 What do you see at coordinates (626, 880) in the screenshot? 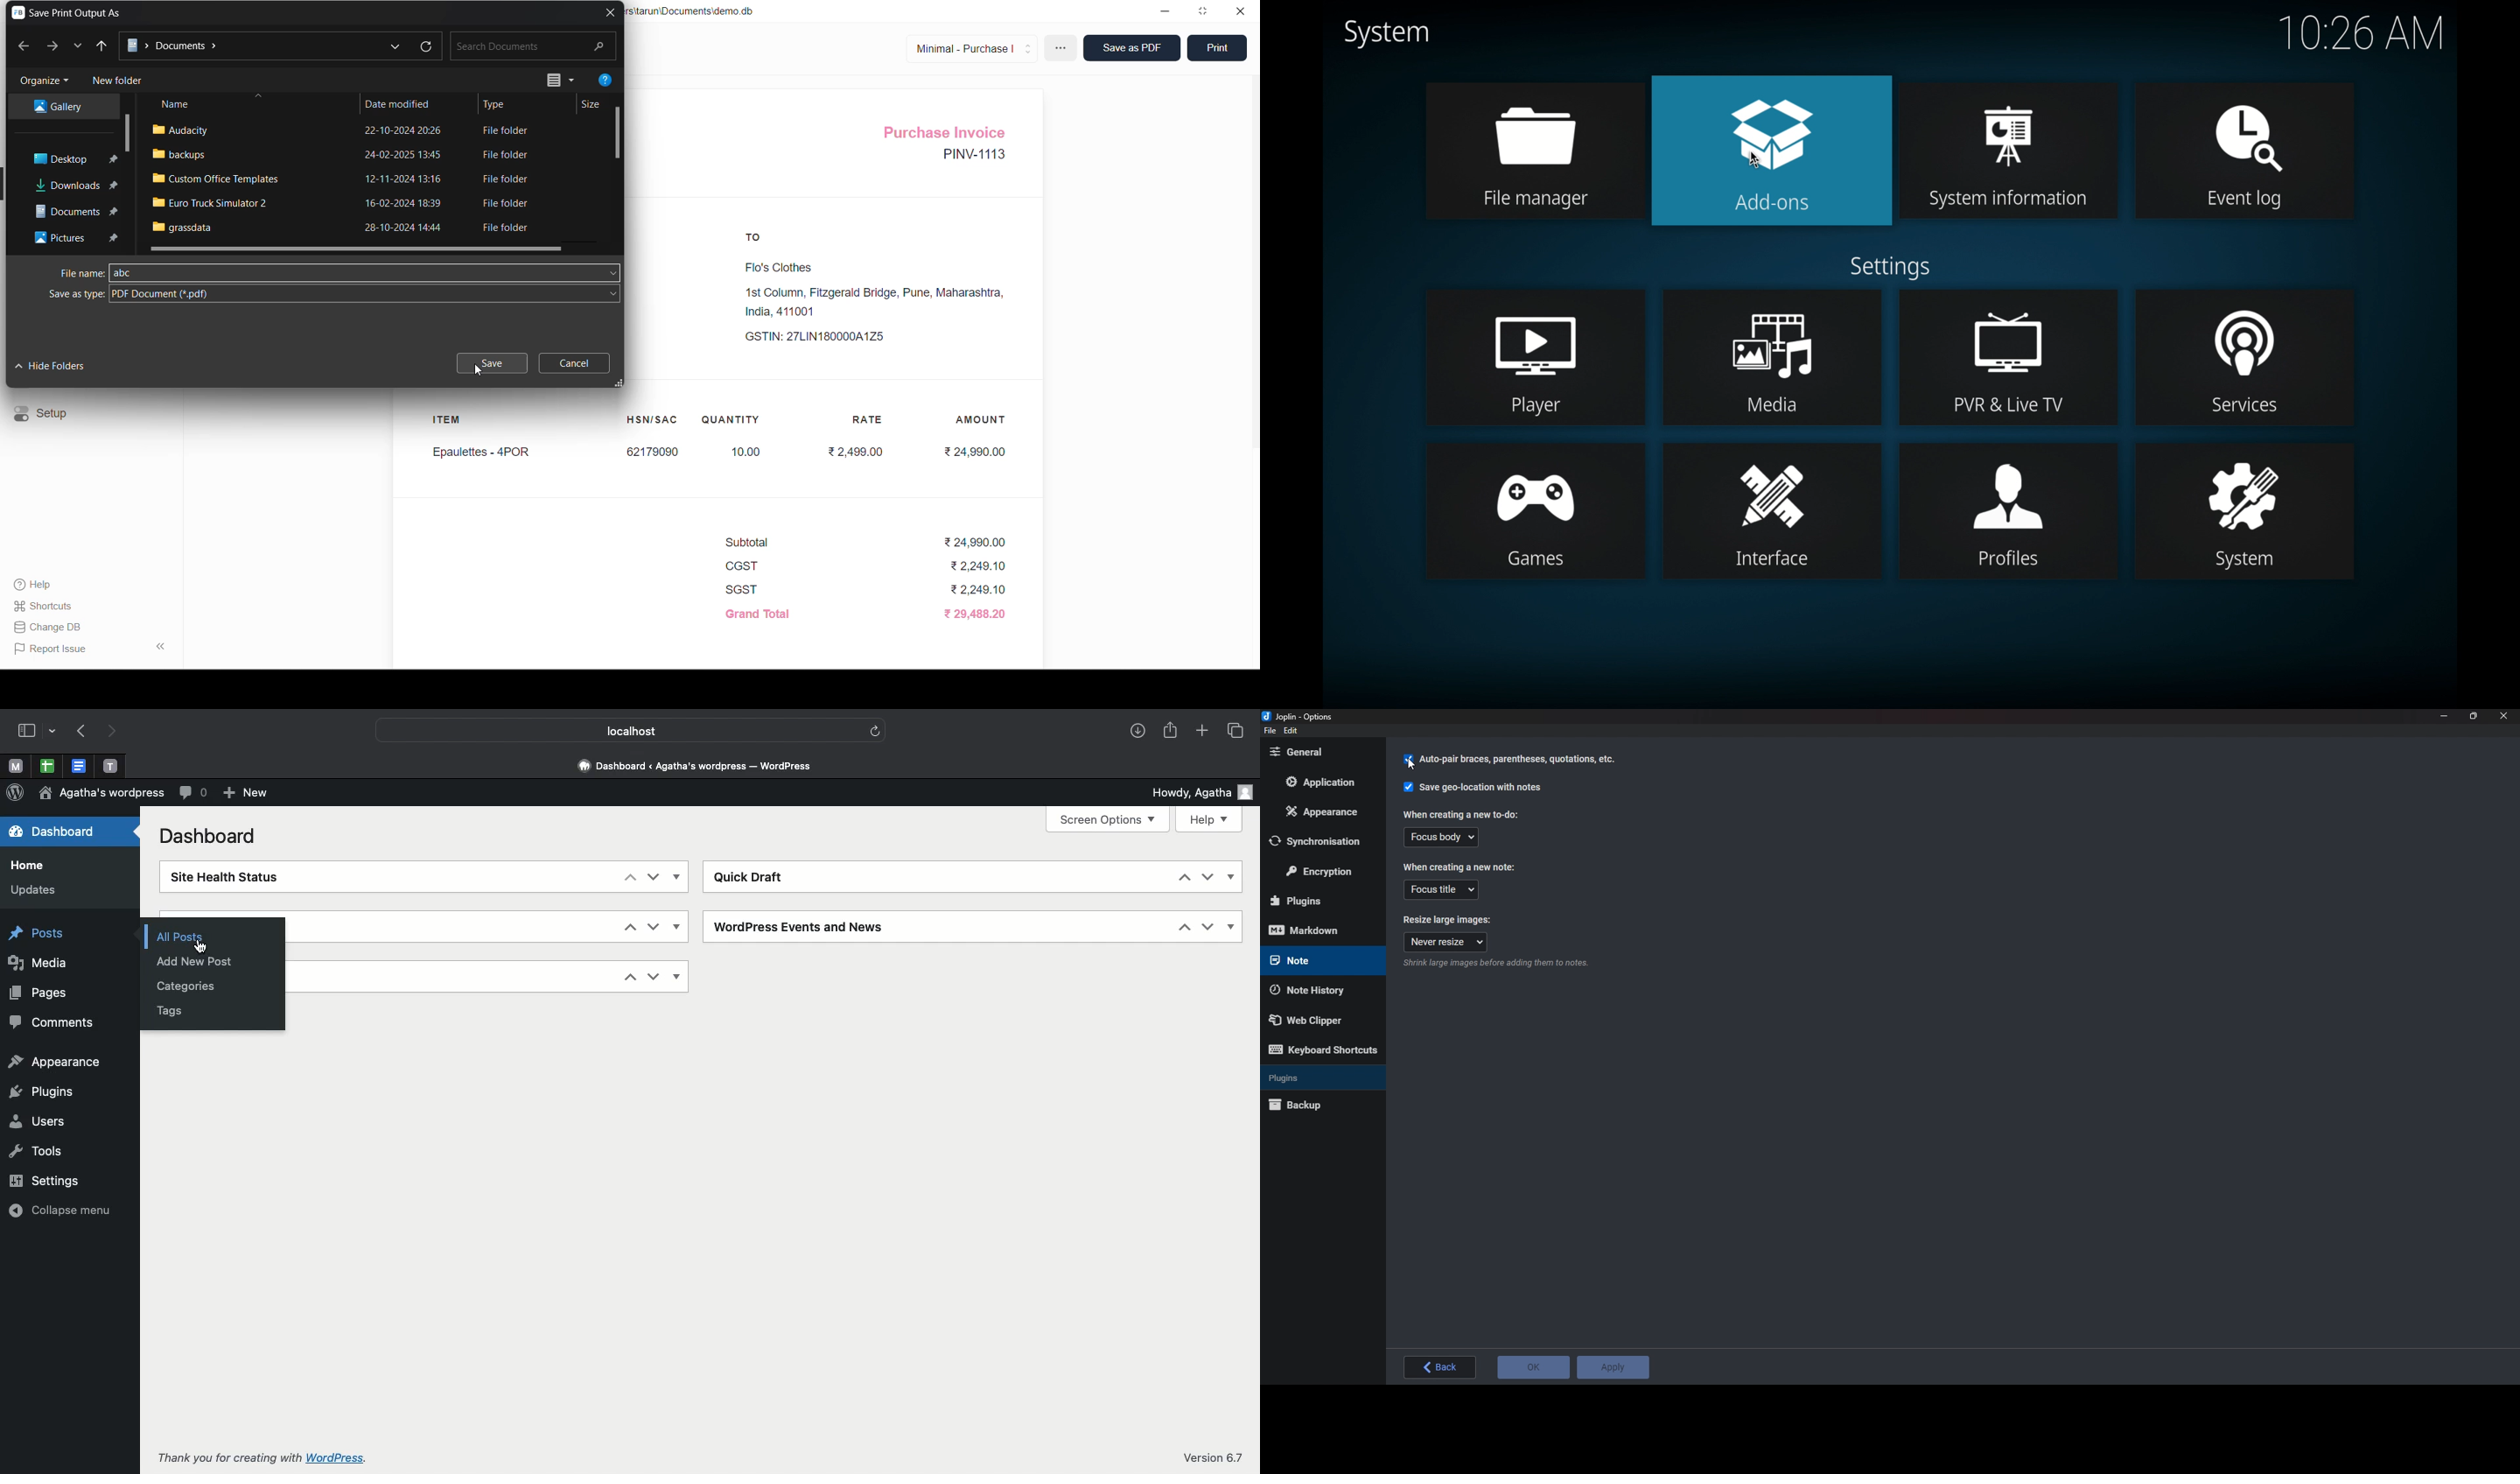
I see `` at bounding box center [626, 880].